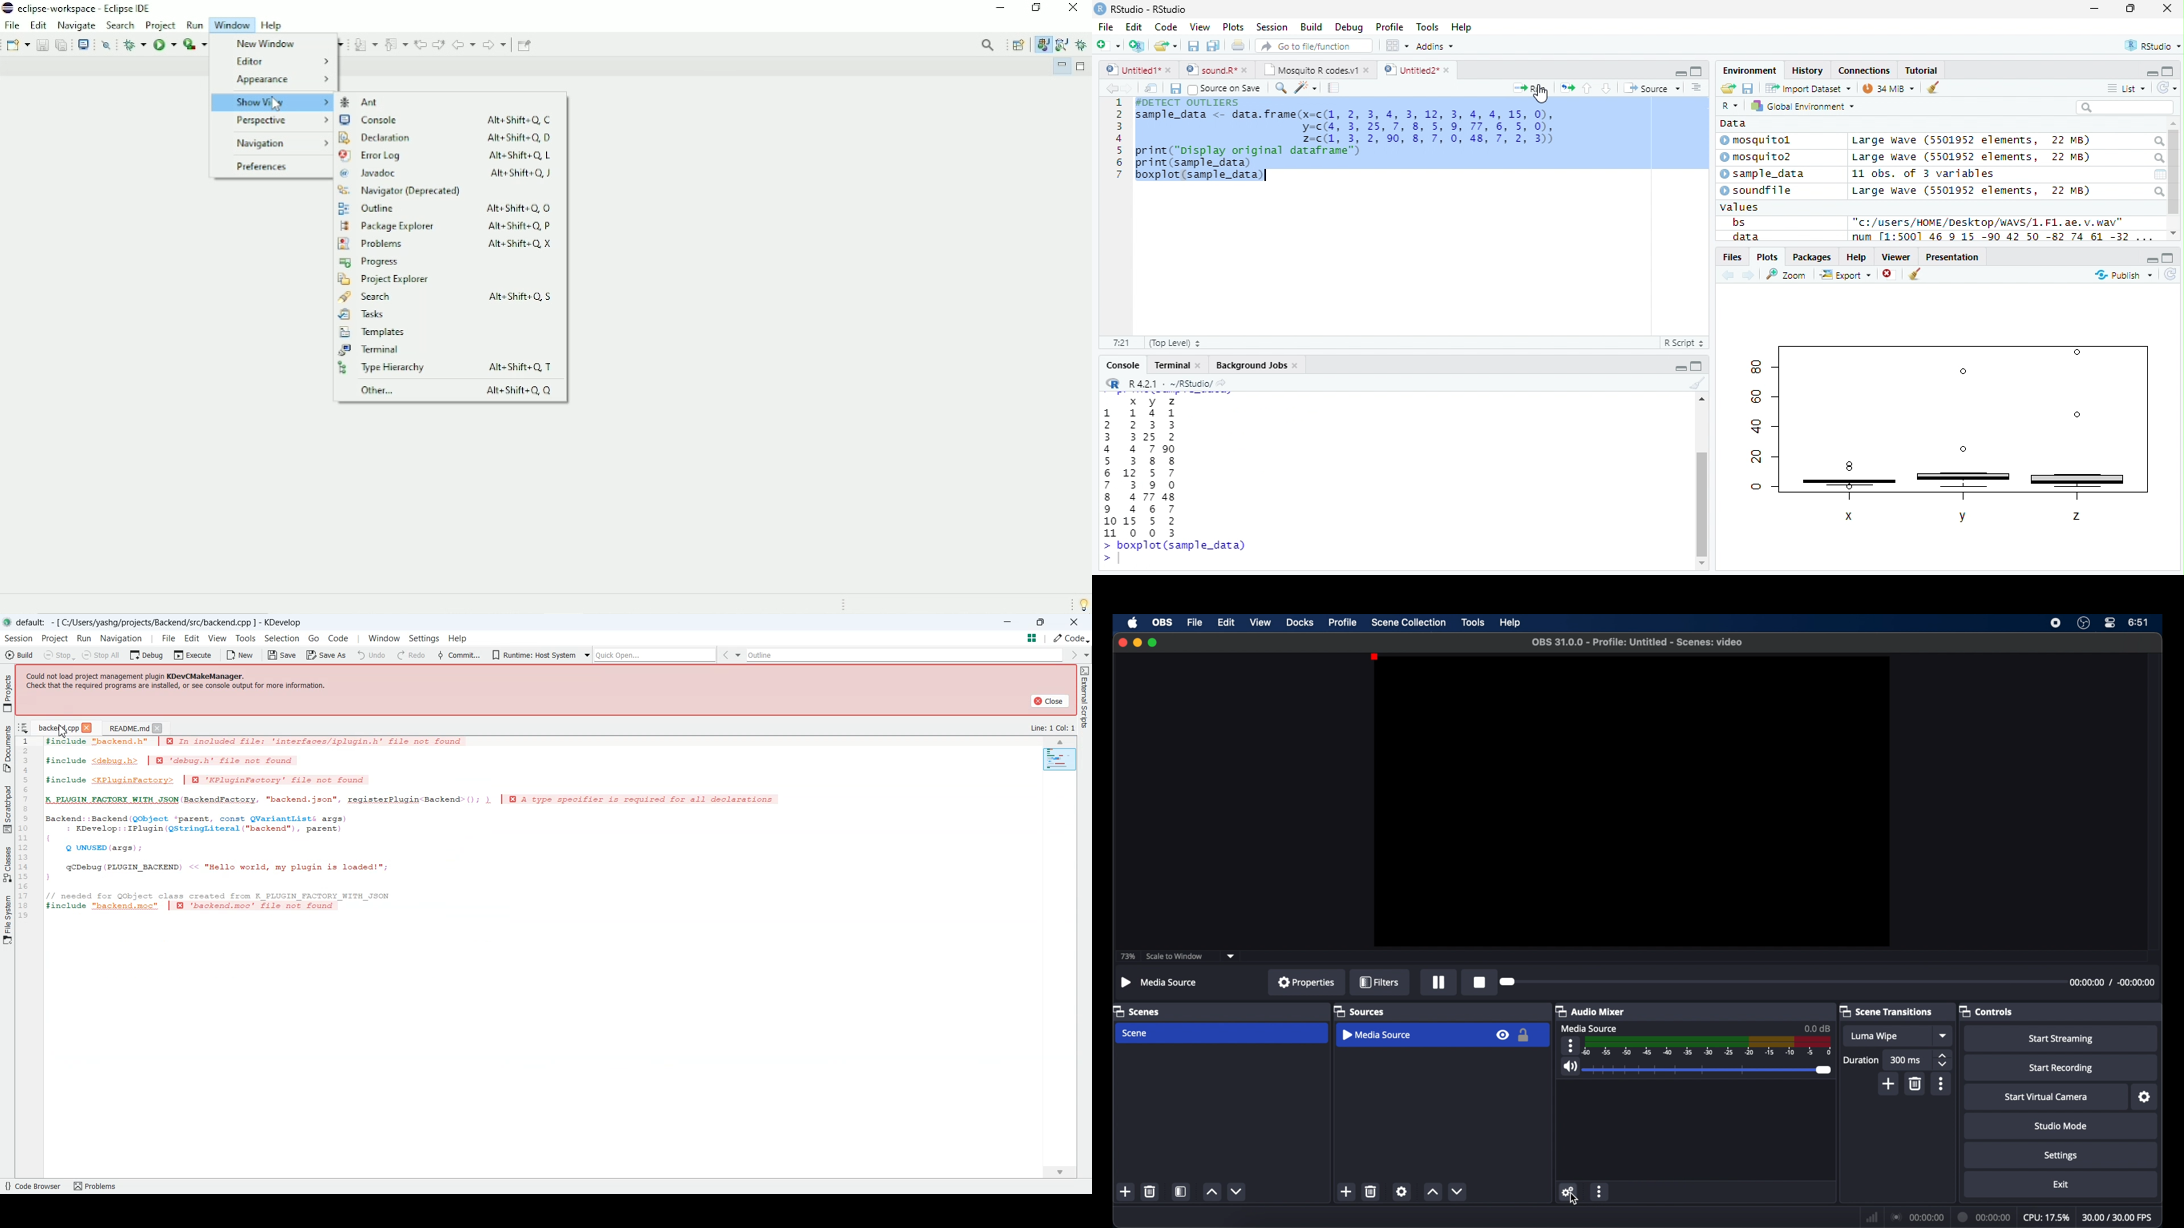  I want to click on Data, so click(1733, 123).